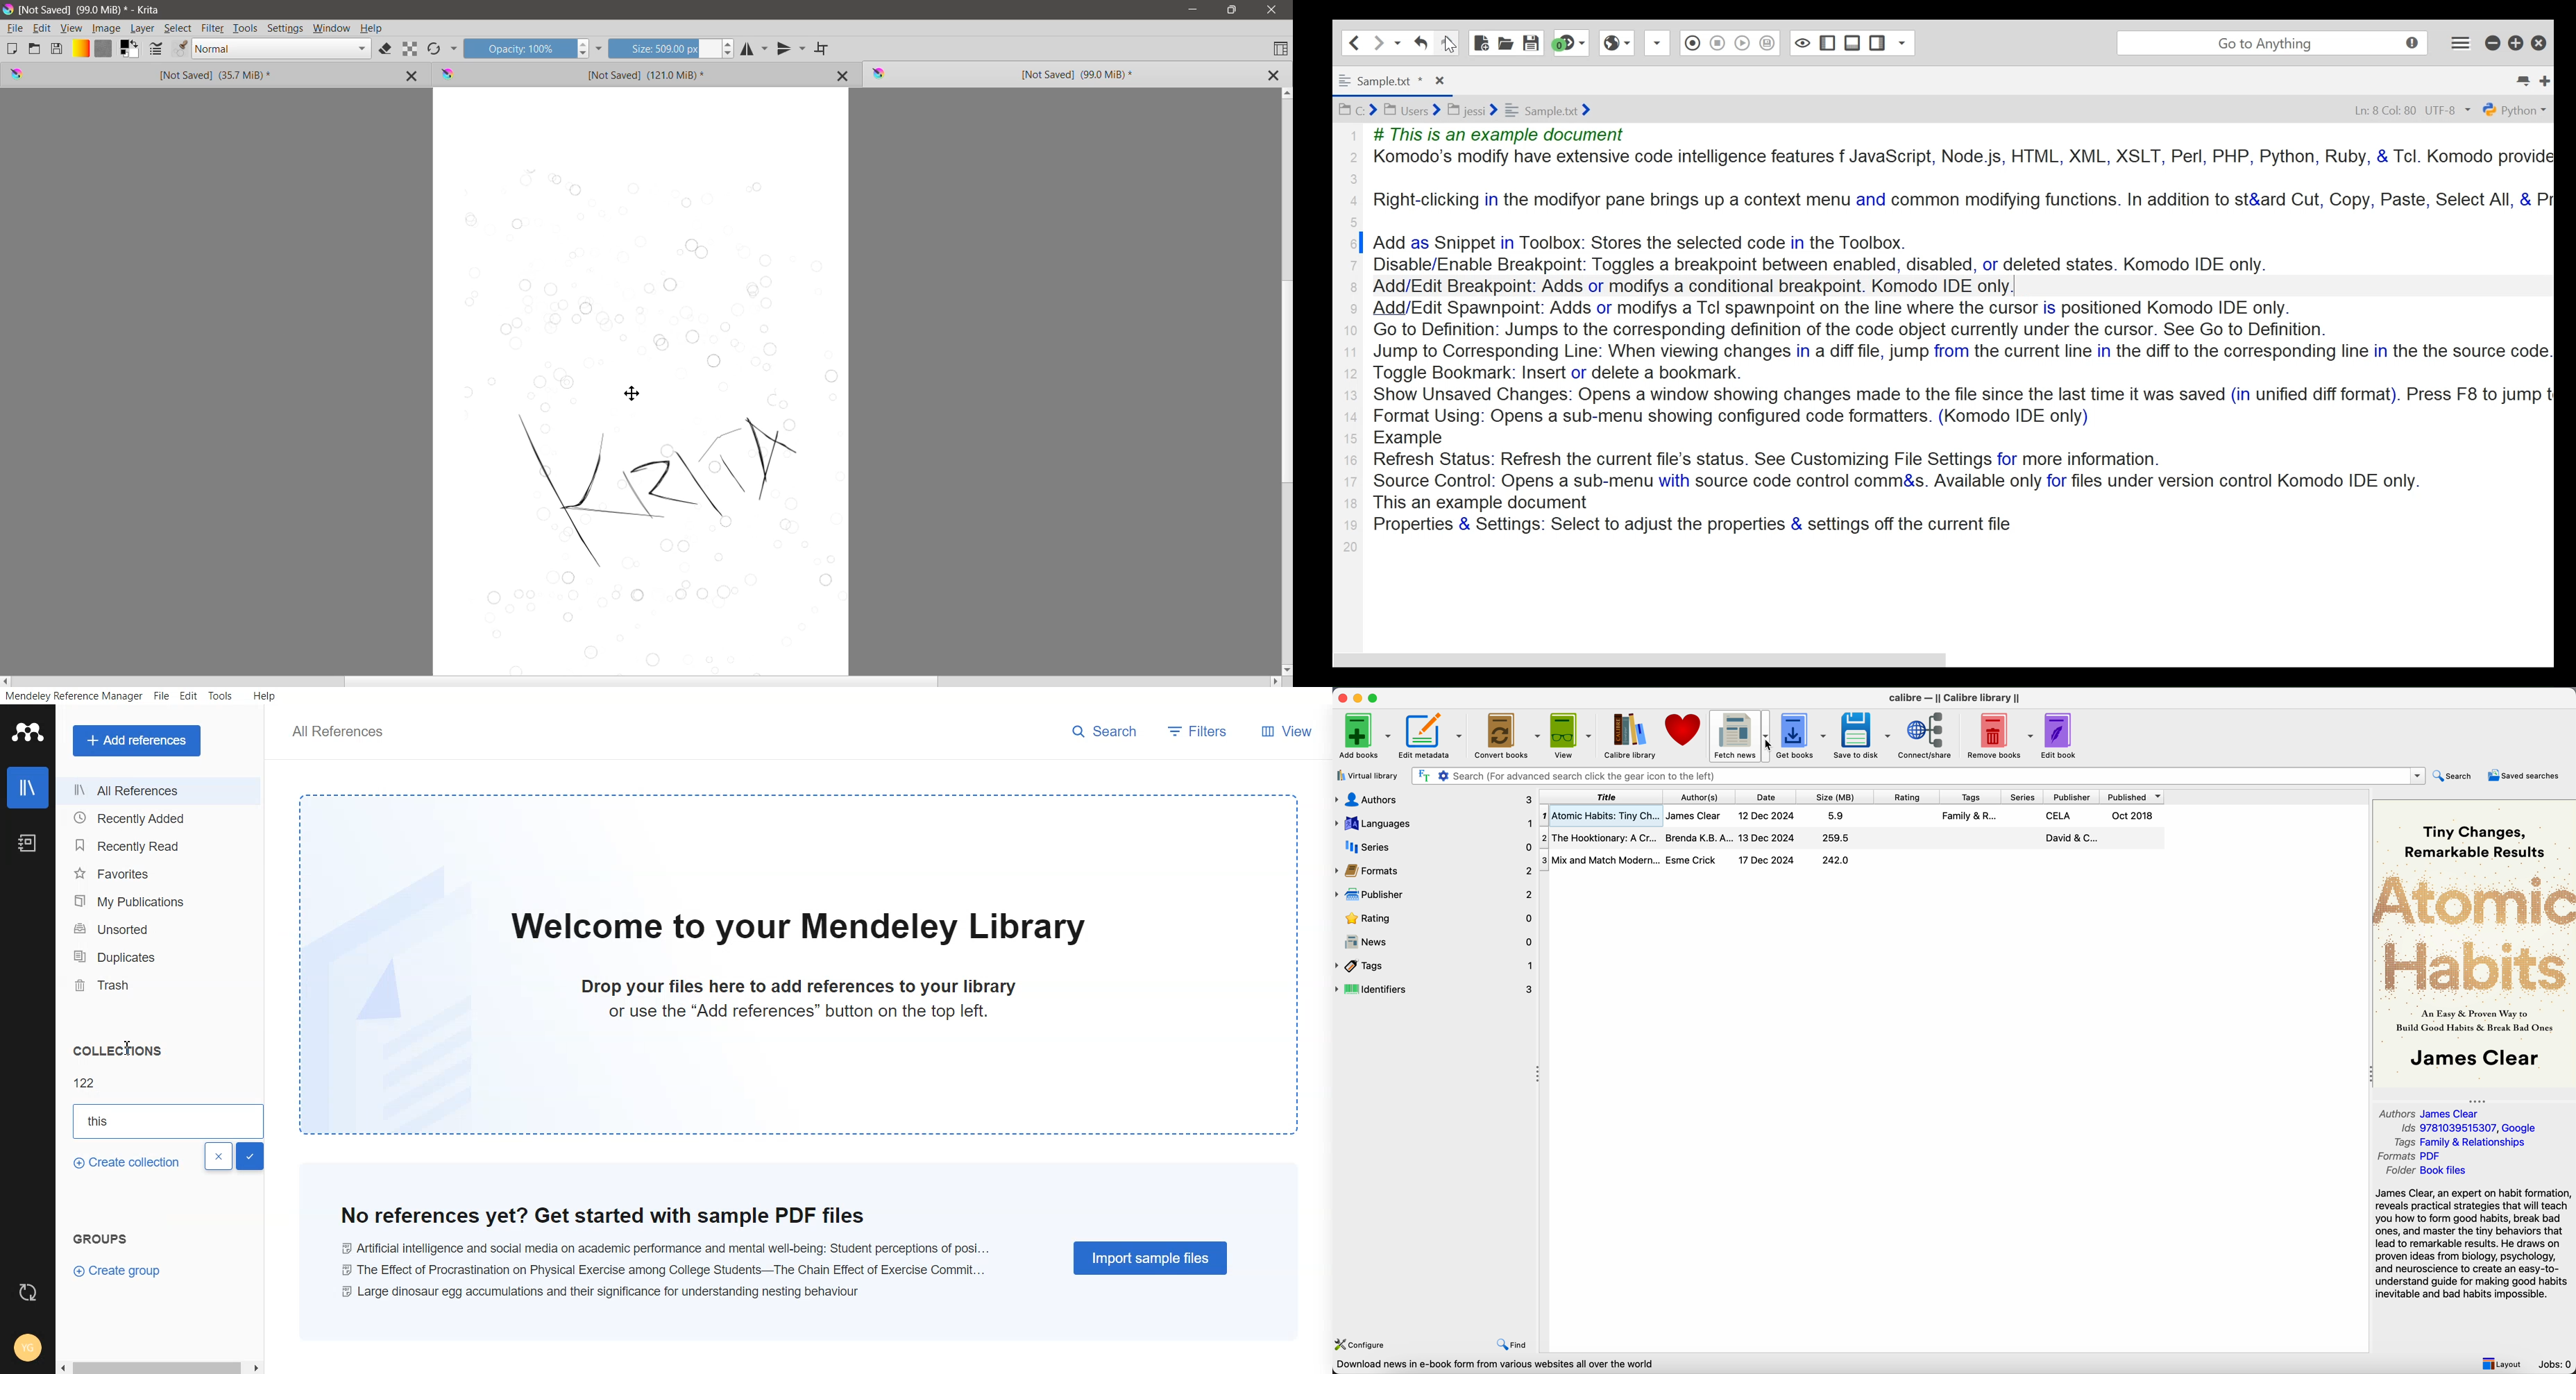 The height and width of the screenshot is (1400, 2576). What do you see at coordinates (2060, 734) in the screenshot?
I see `edit book` at bounding box center [2060, 734].